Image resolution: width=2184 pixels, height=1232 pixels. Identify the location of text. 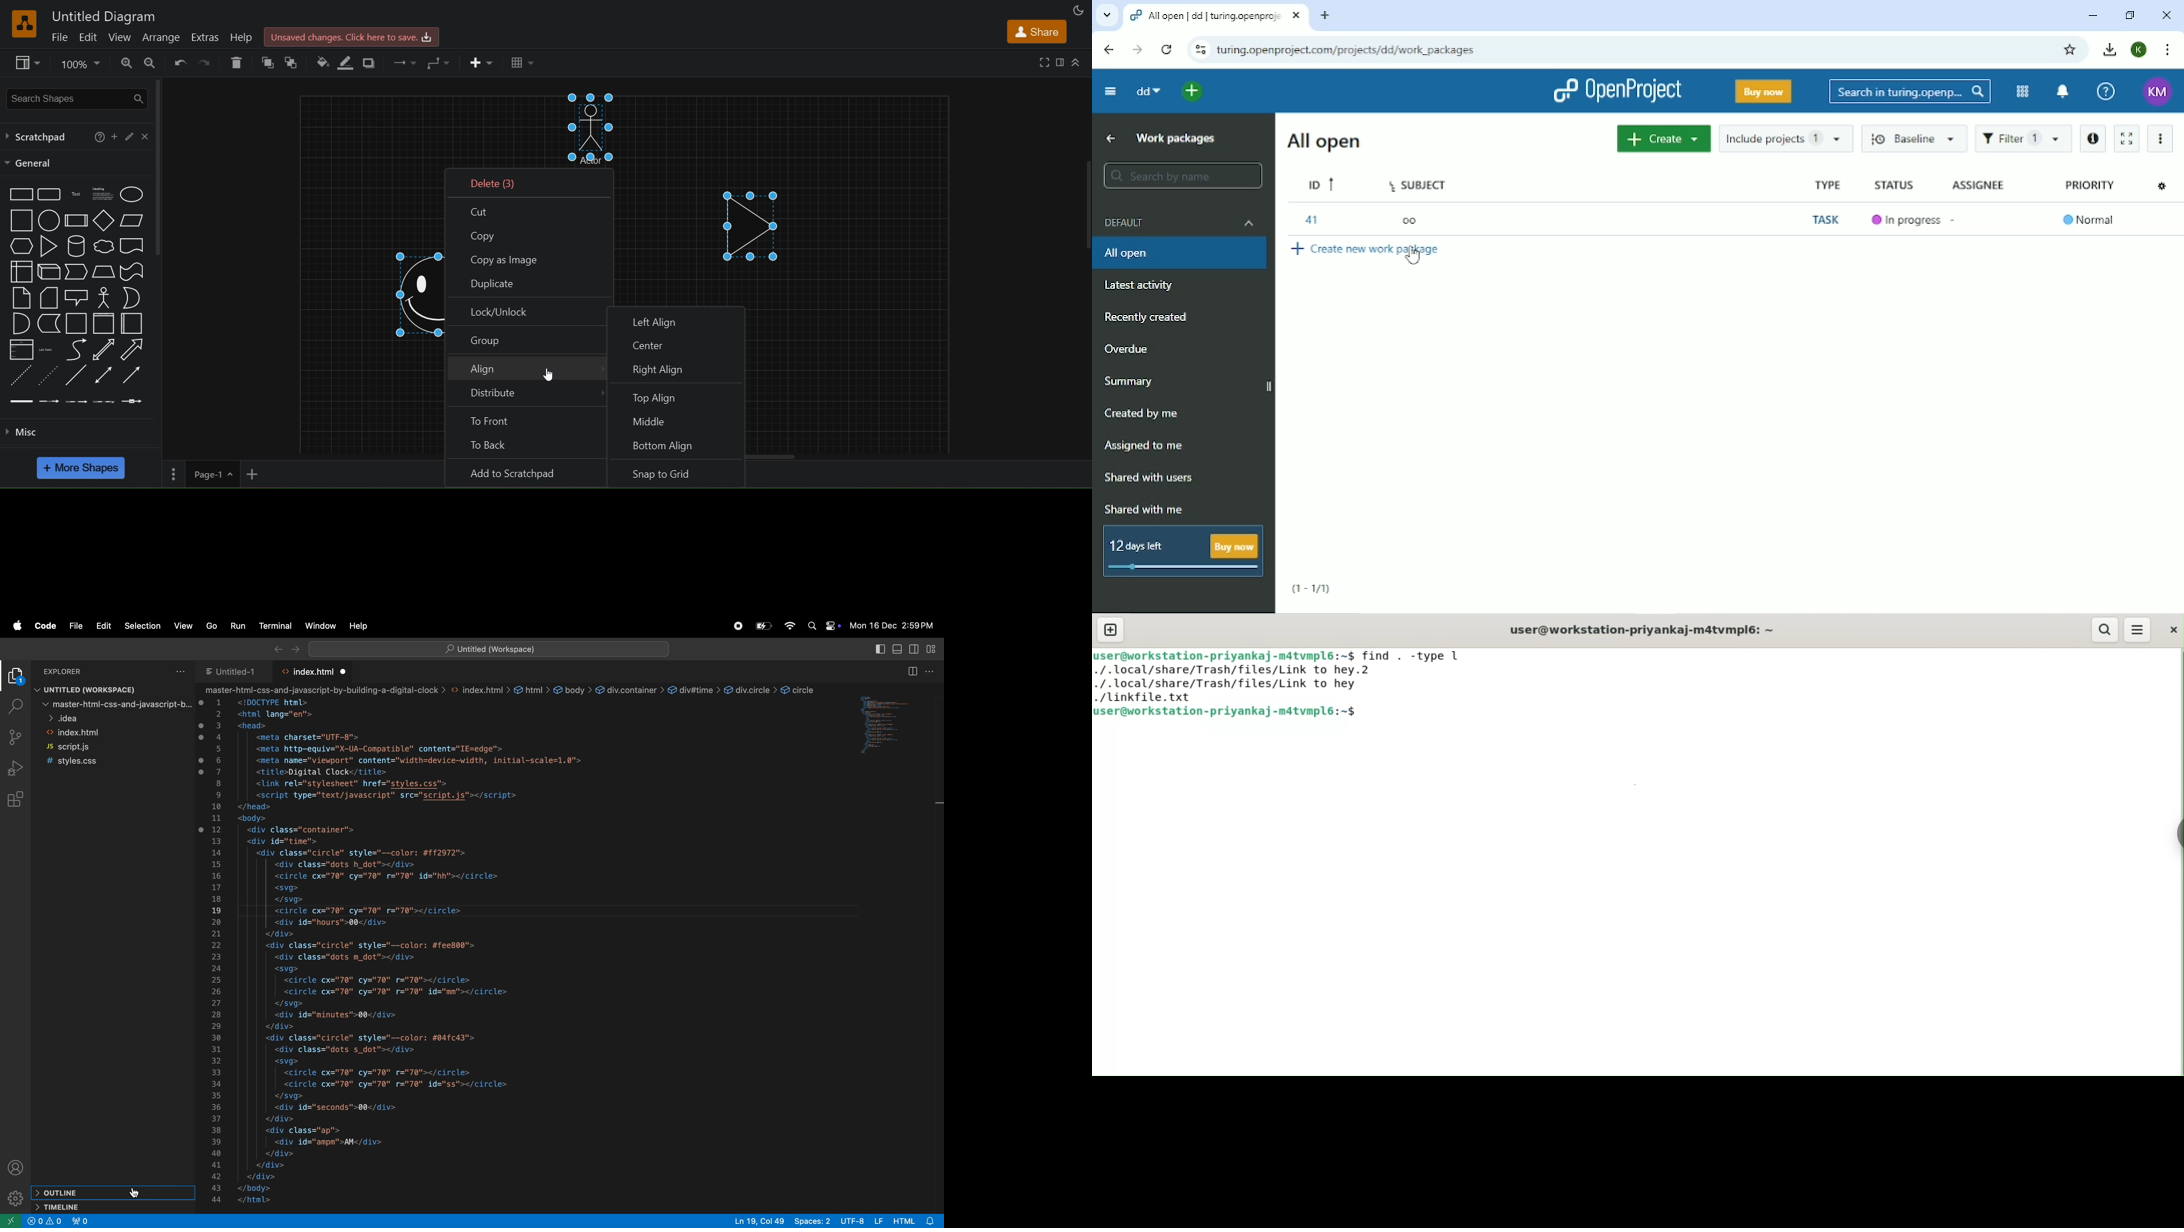
(75, 195).